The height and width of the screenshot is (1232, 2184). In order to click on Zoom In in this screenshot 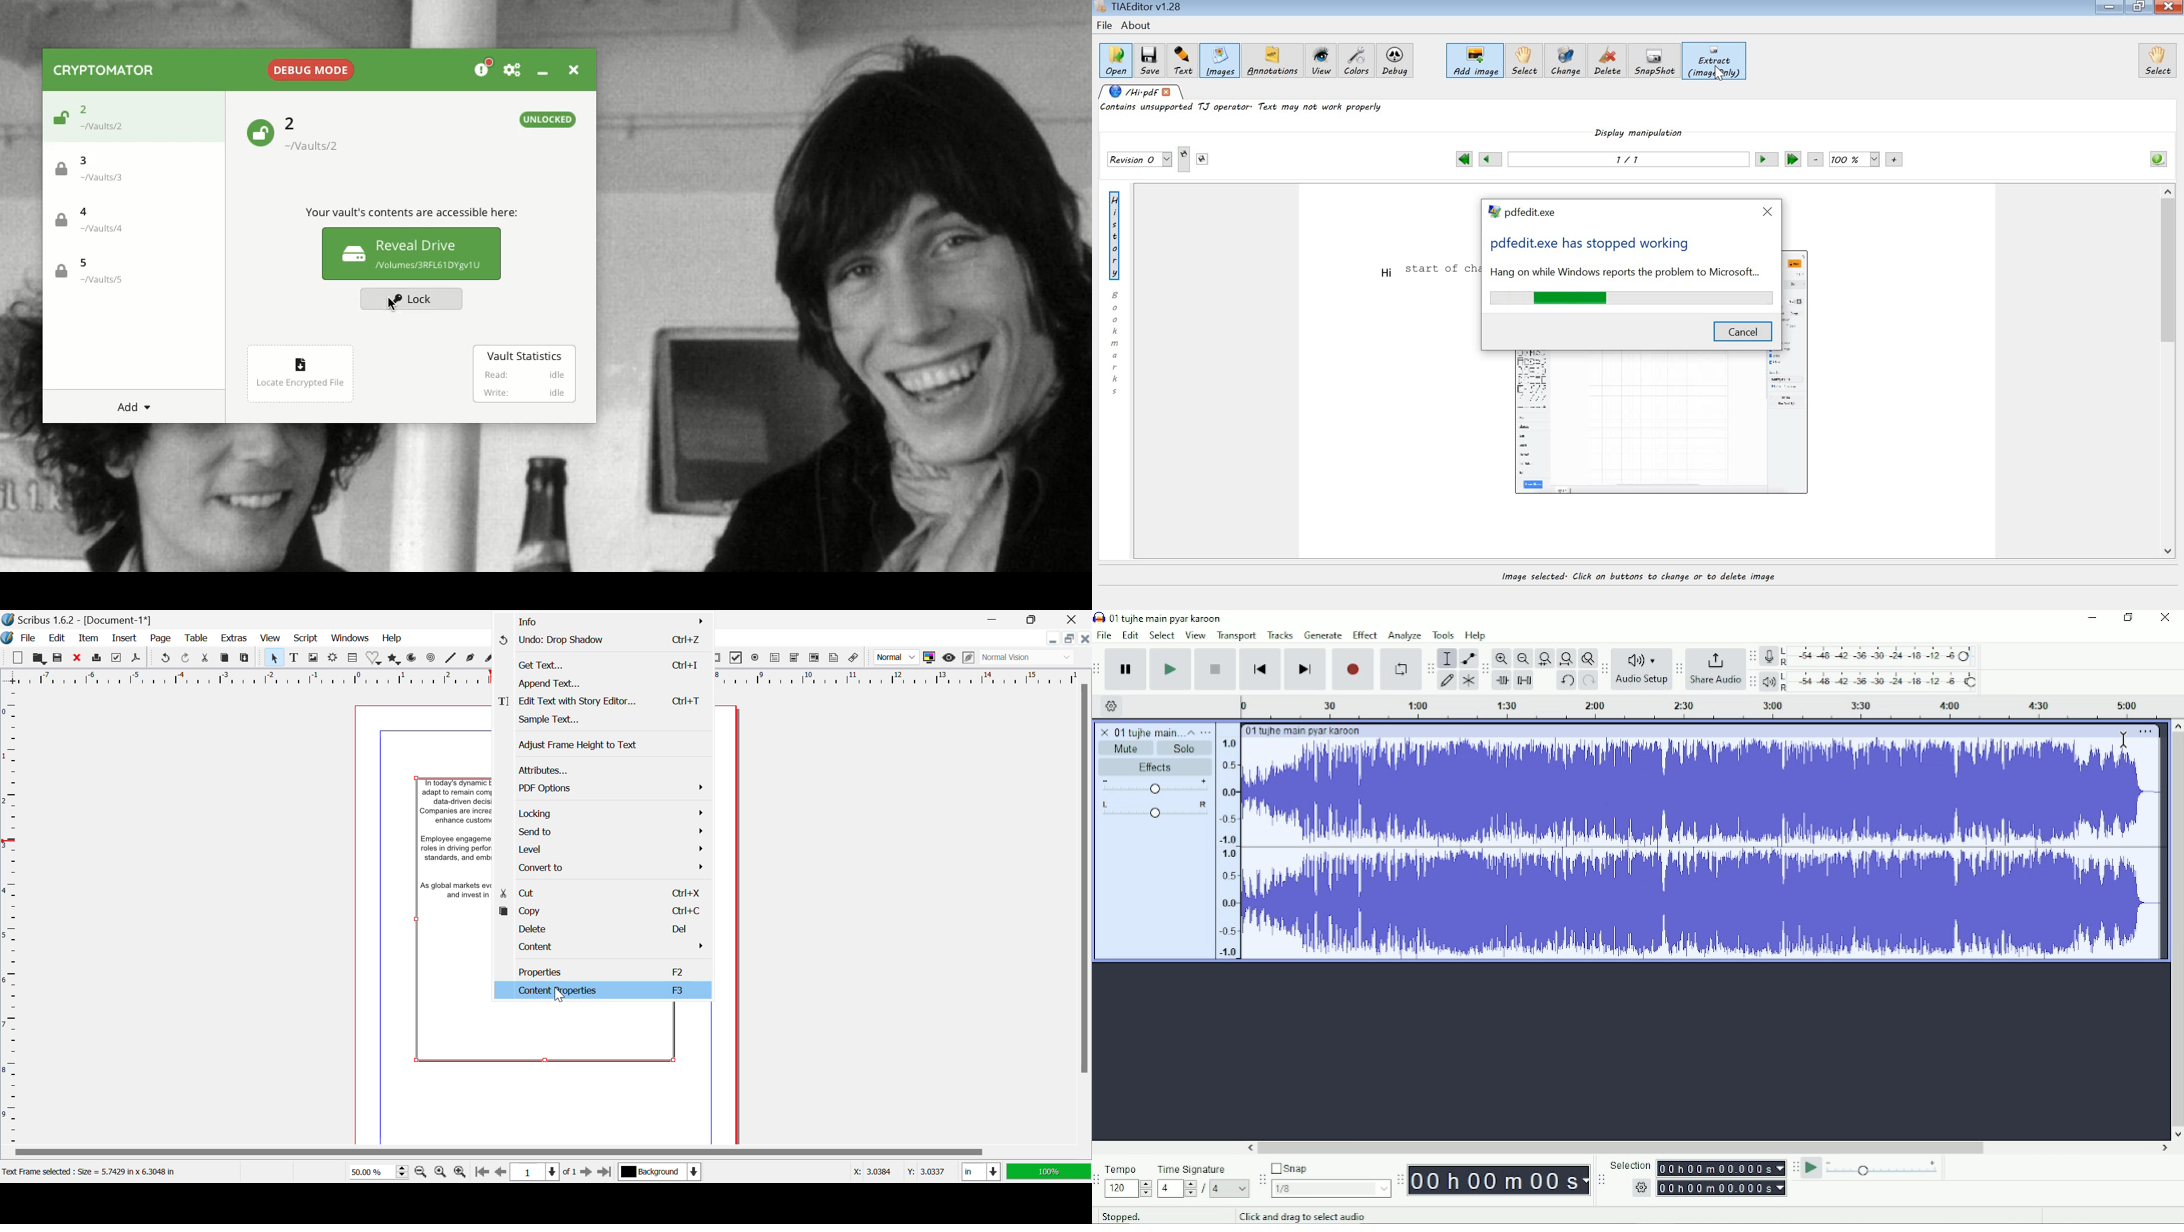, I will do `click(461, 1172)`.